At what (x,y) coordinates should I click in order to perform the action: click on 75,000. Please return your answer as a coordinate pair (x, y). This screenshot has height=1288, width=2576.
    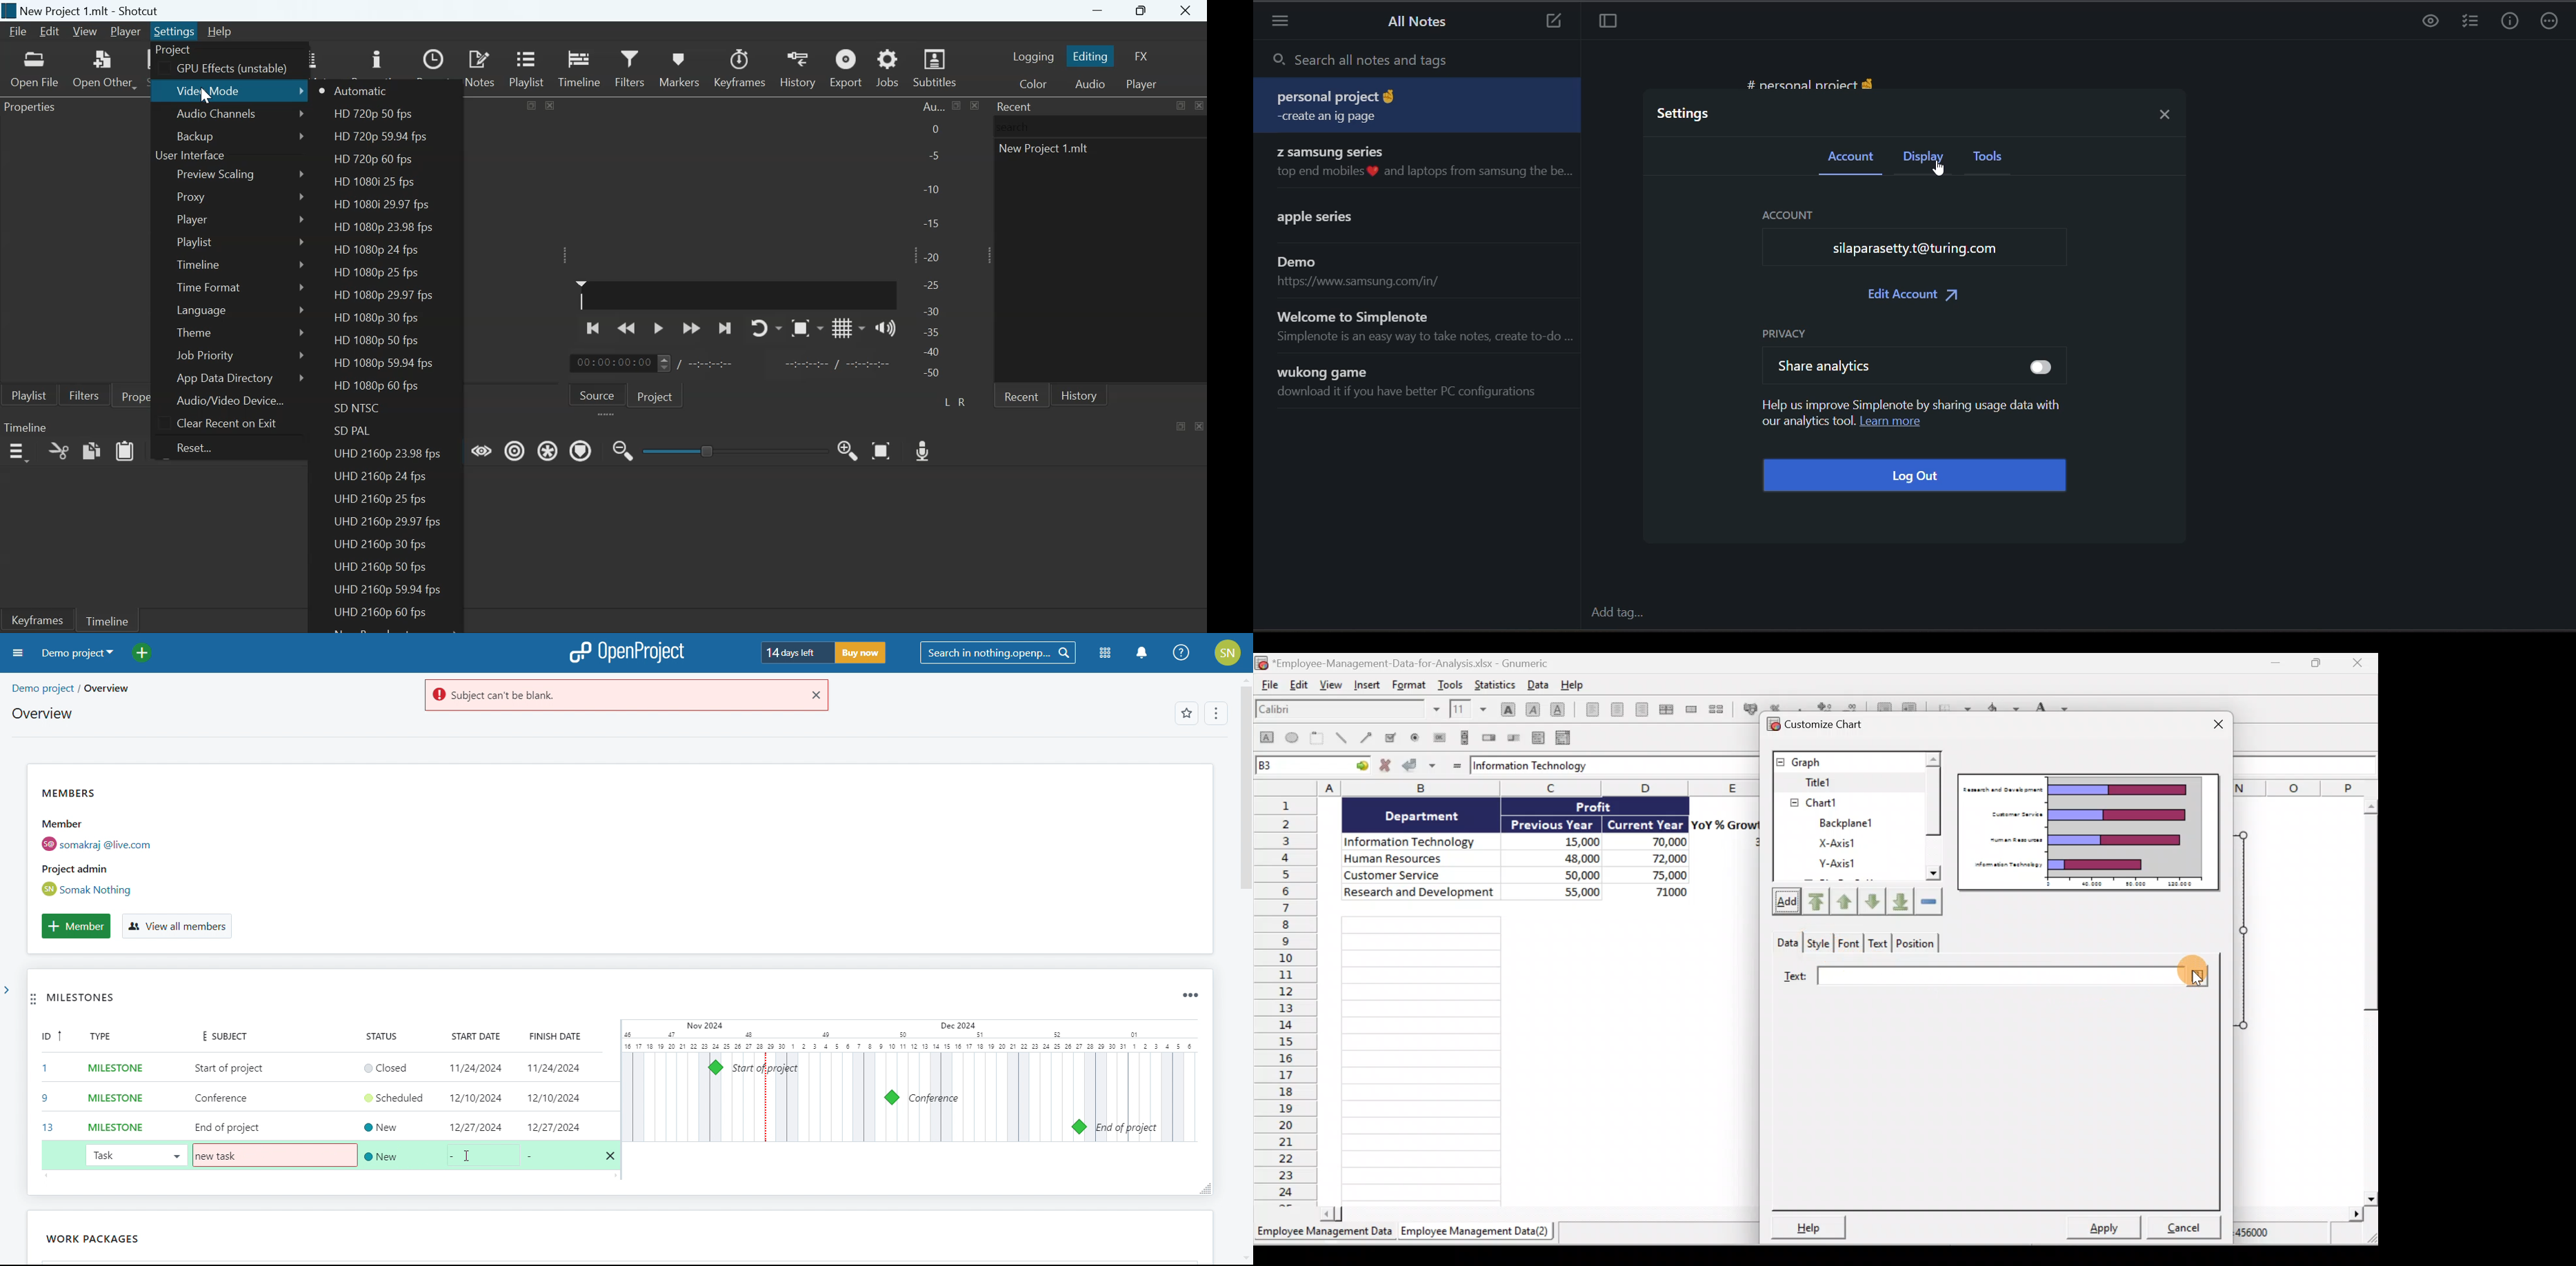
    Looking at the image, I should click on (1659, 876).